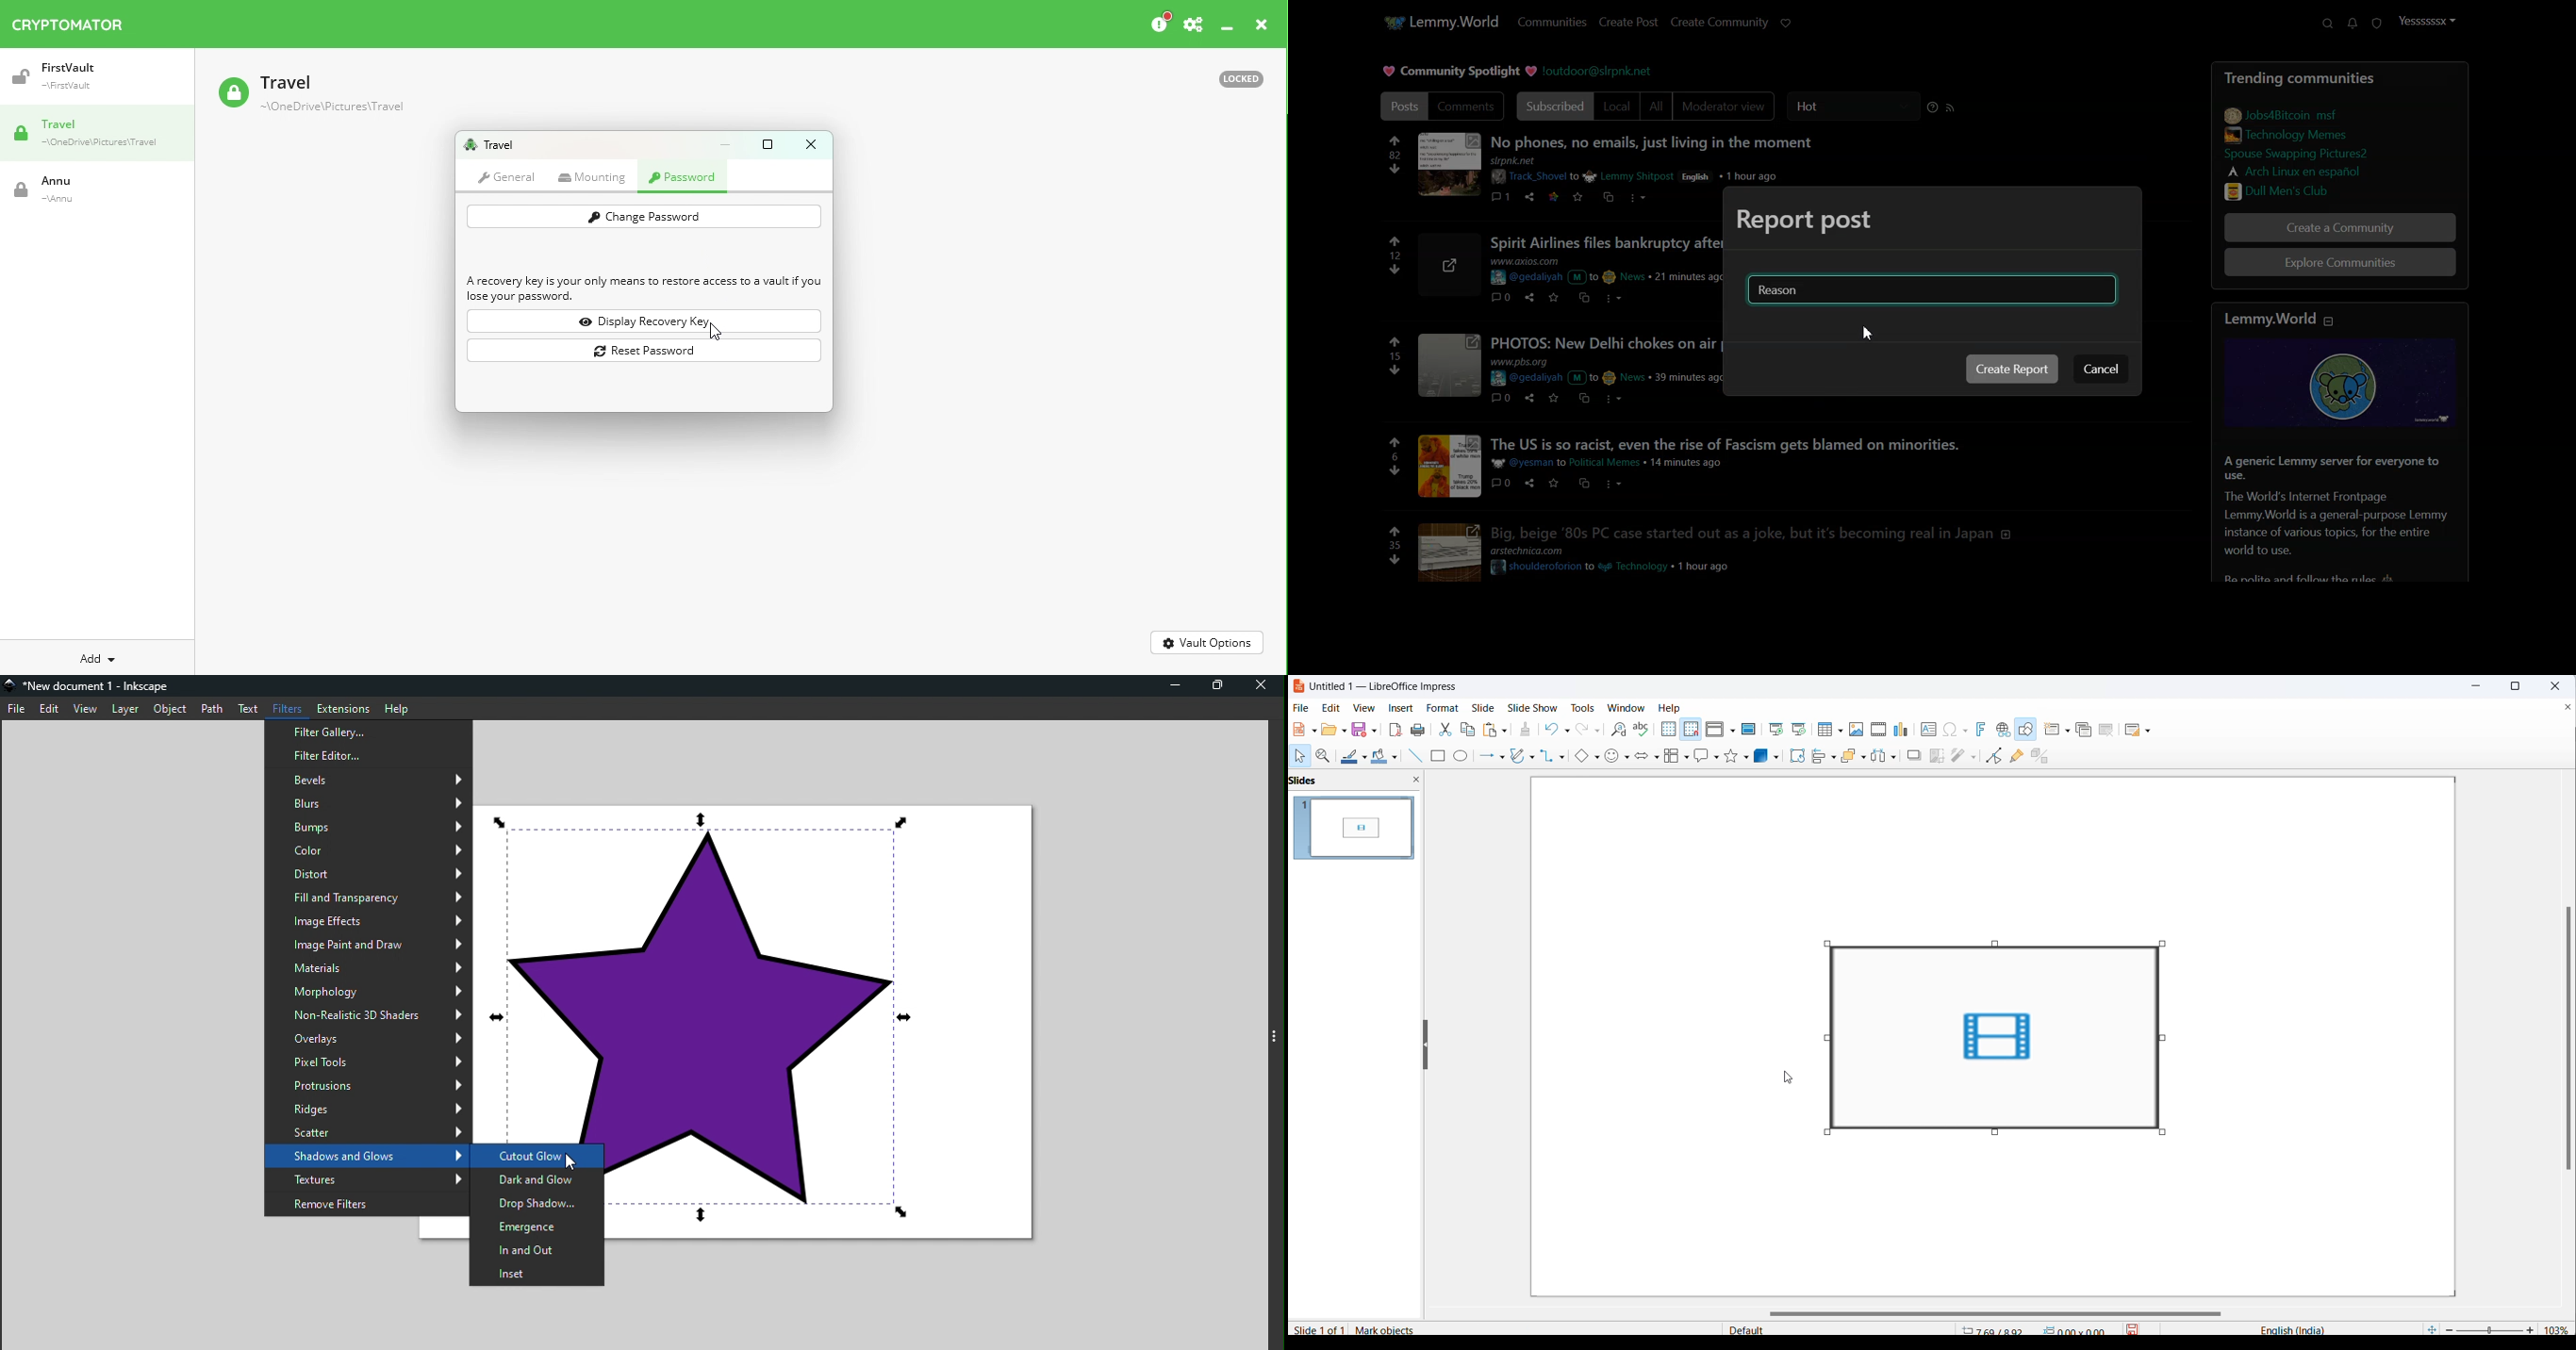 The height and width of the screenshot is (1372, 2576). Describe the element at coordinates (2087, 729) in the screenshot. I see `duplicate slide` at that location.